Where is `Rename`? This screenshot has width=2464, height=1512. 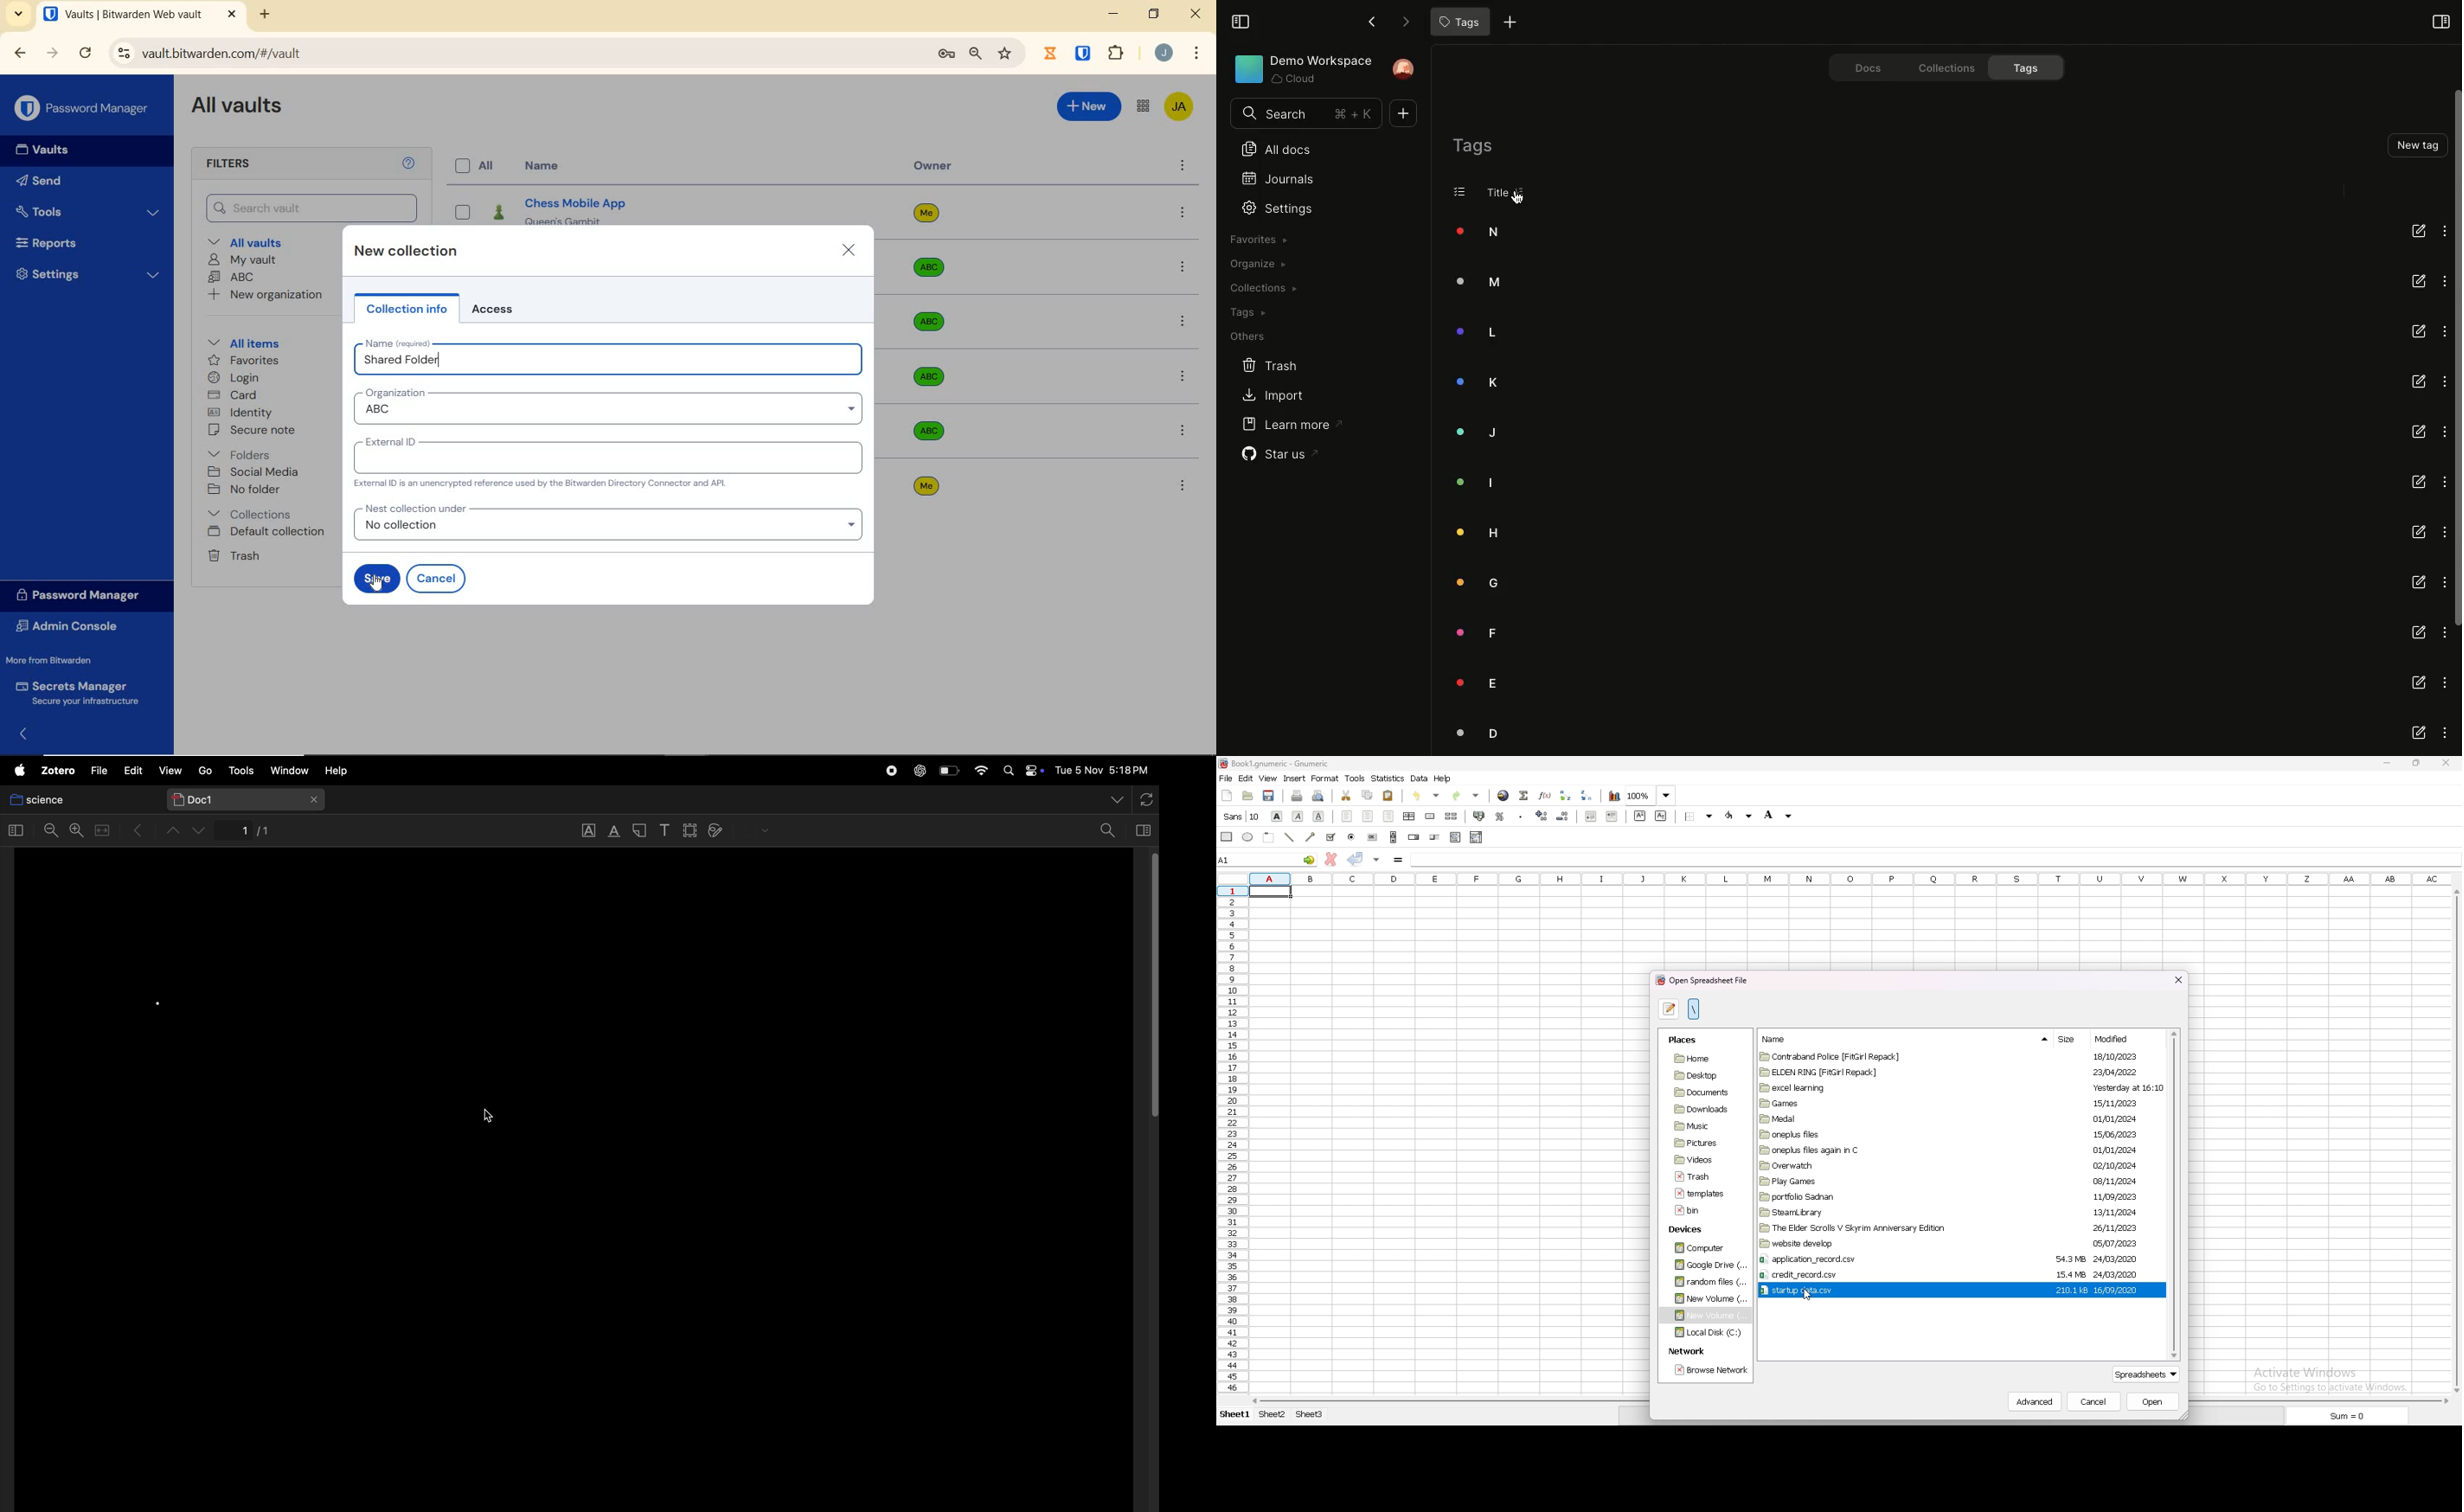
Rename is located at coordinates (2417, 583).